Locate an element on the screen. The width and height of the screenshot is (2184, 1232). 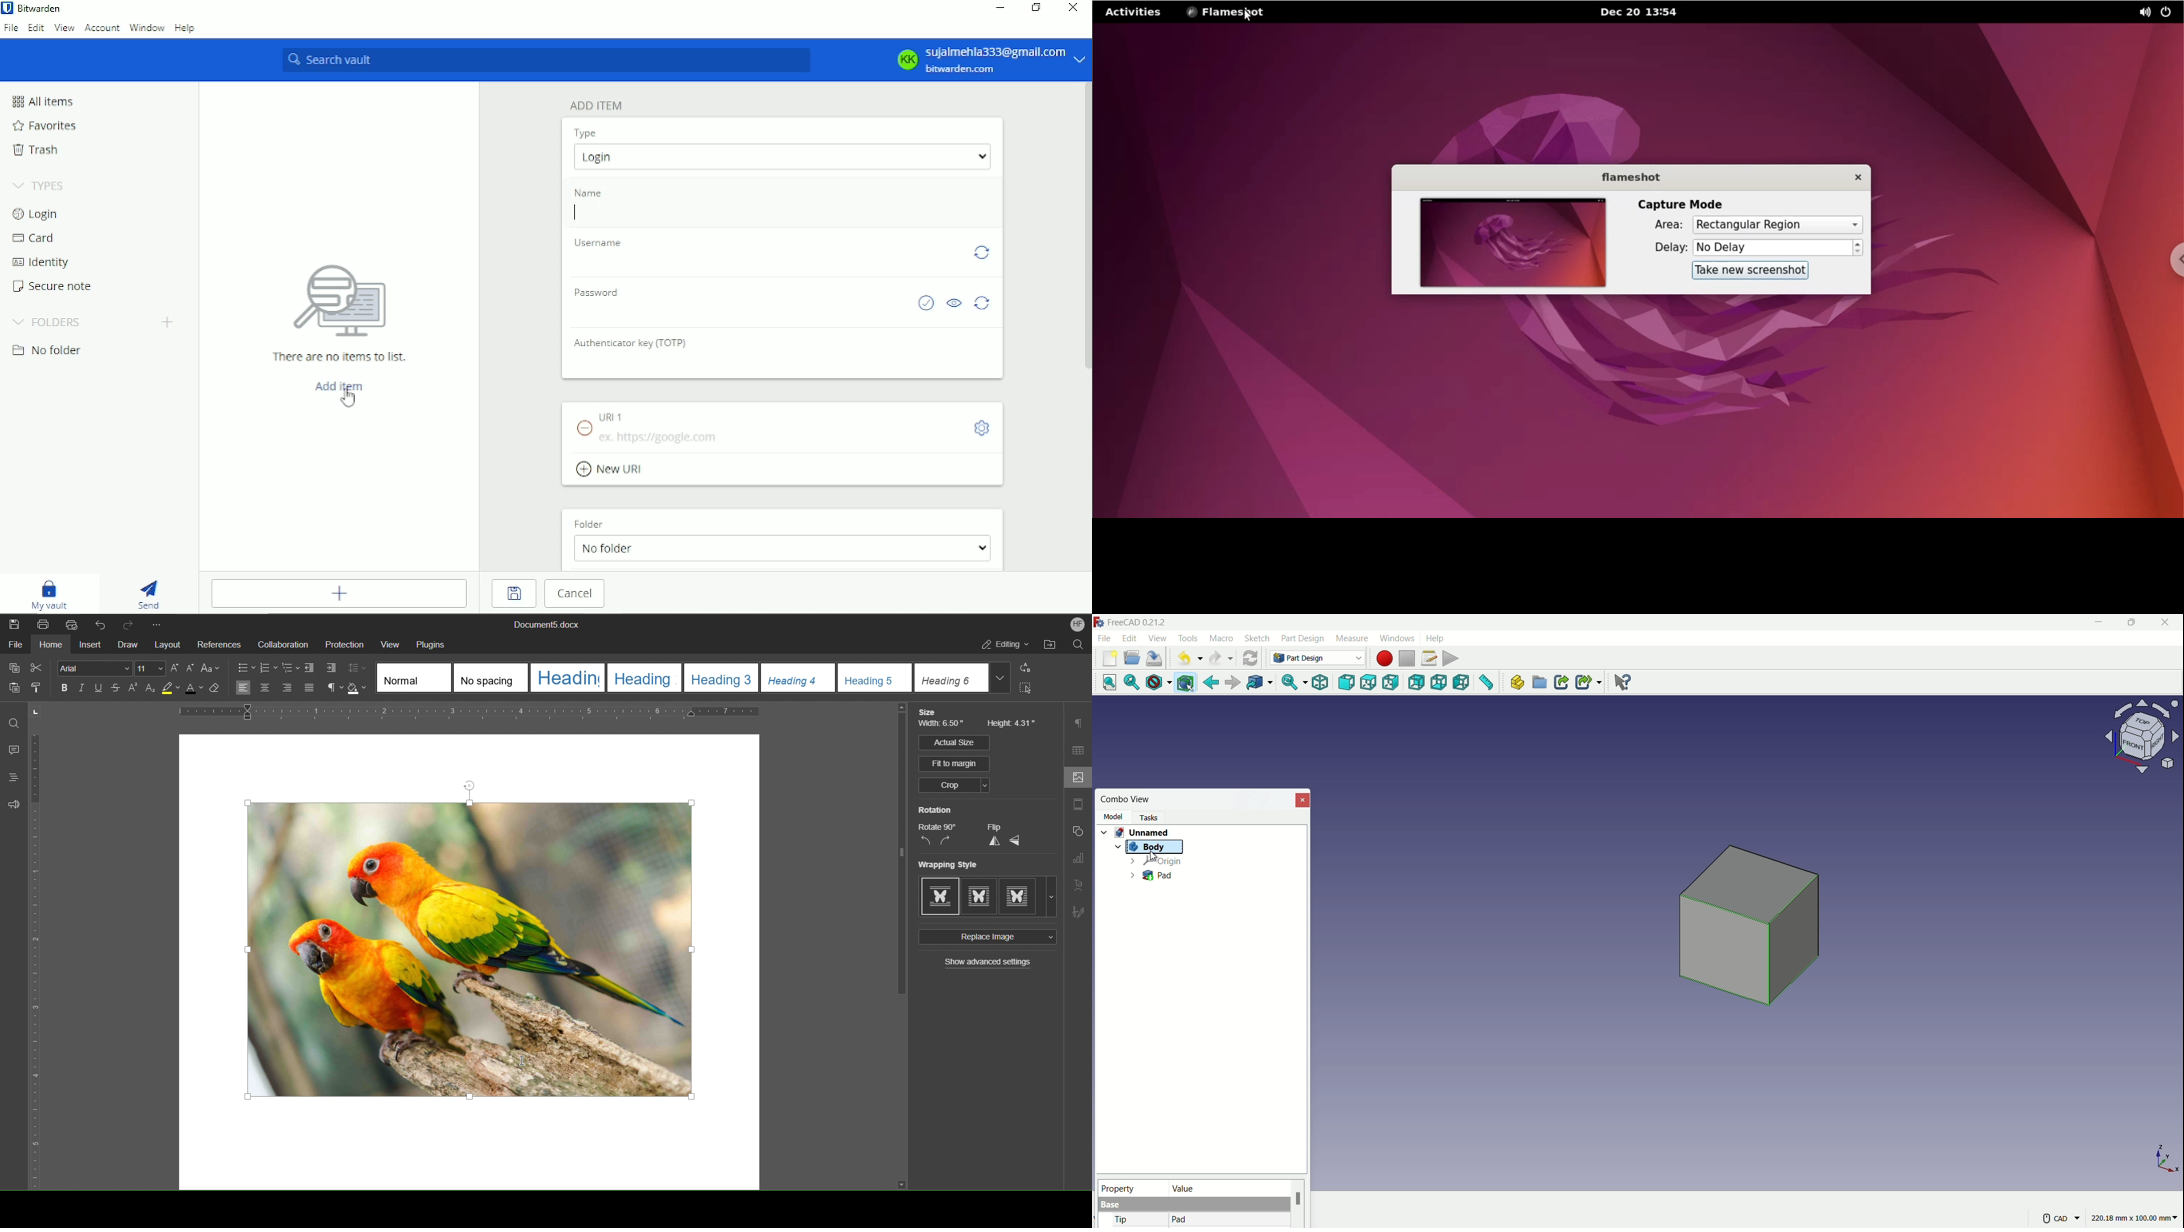
Print is located at coordinates (44, 624).